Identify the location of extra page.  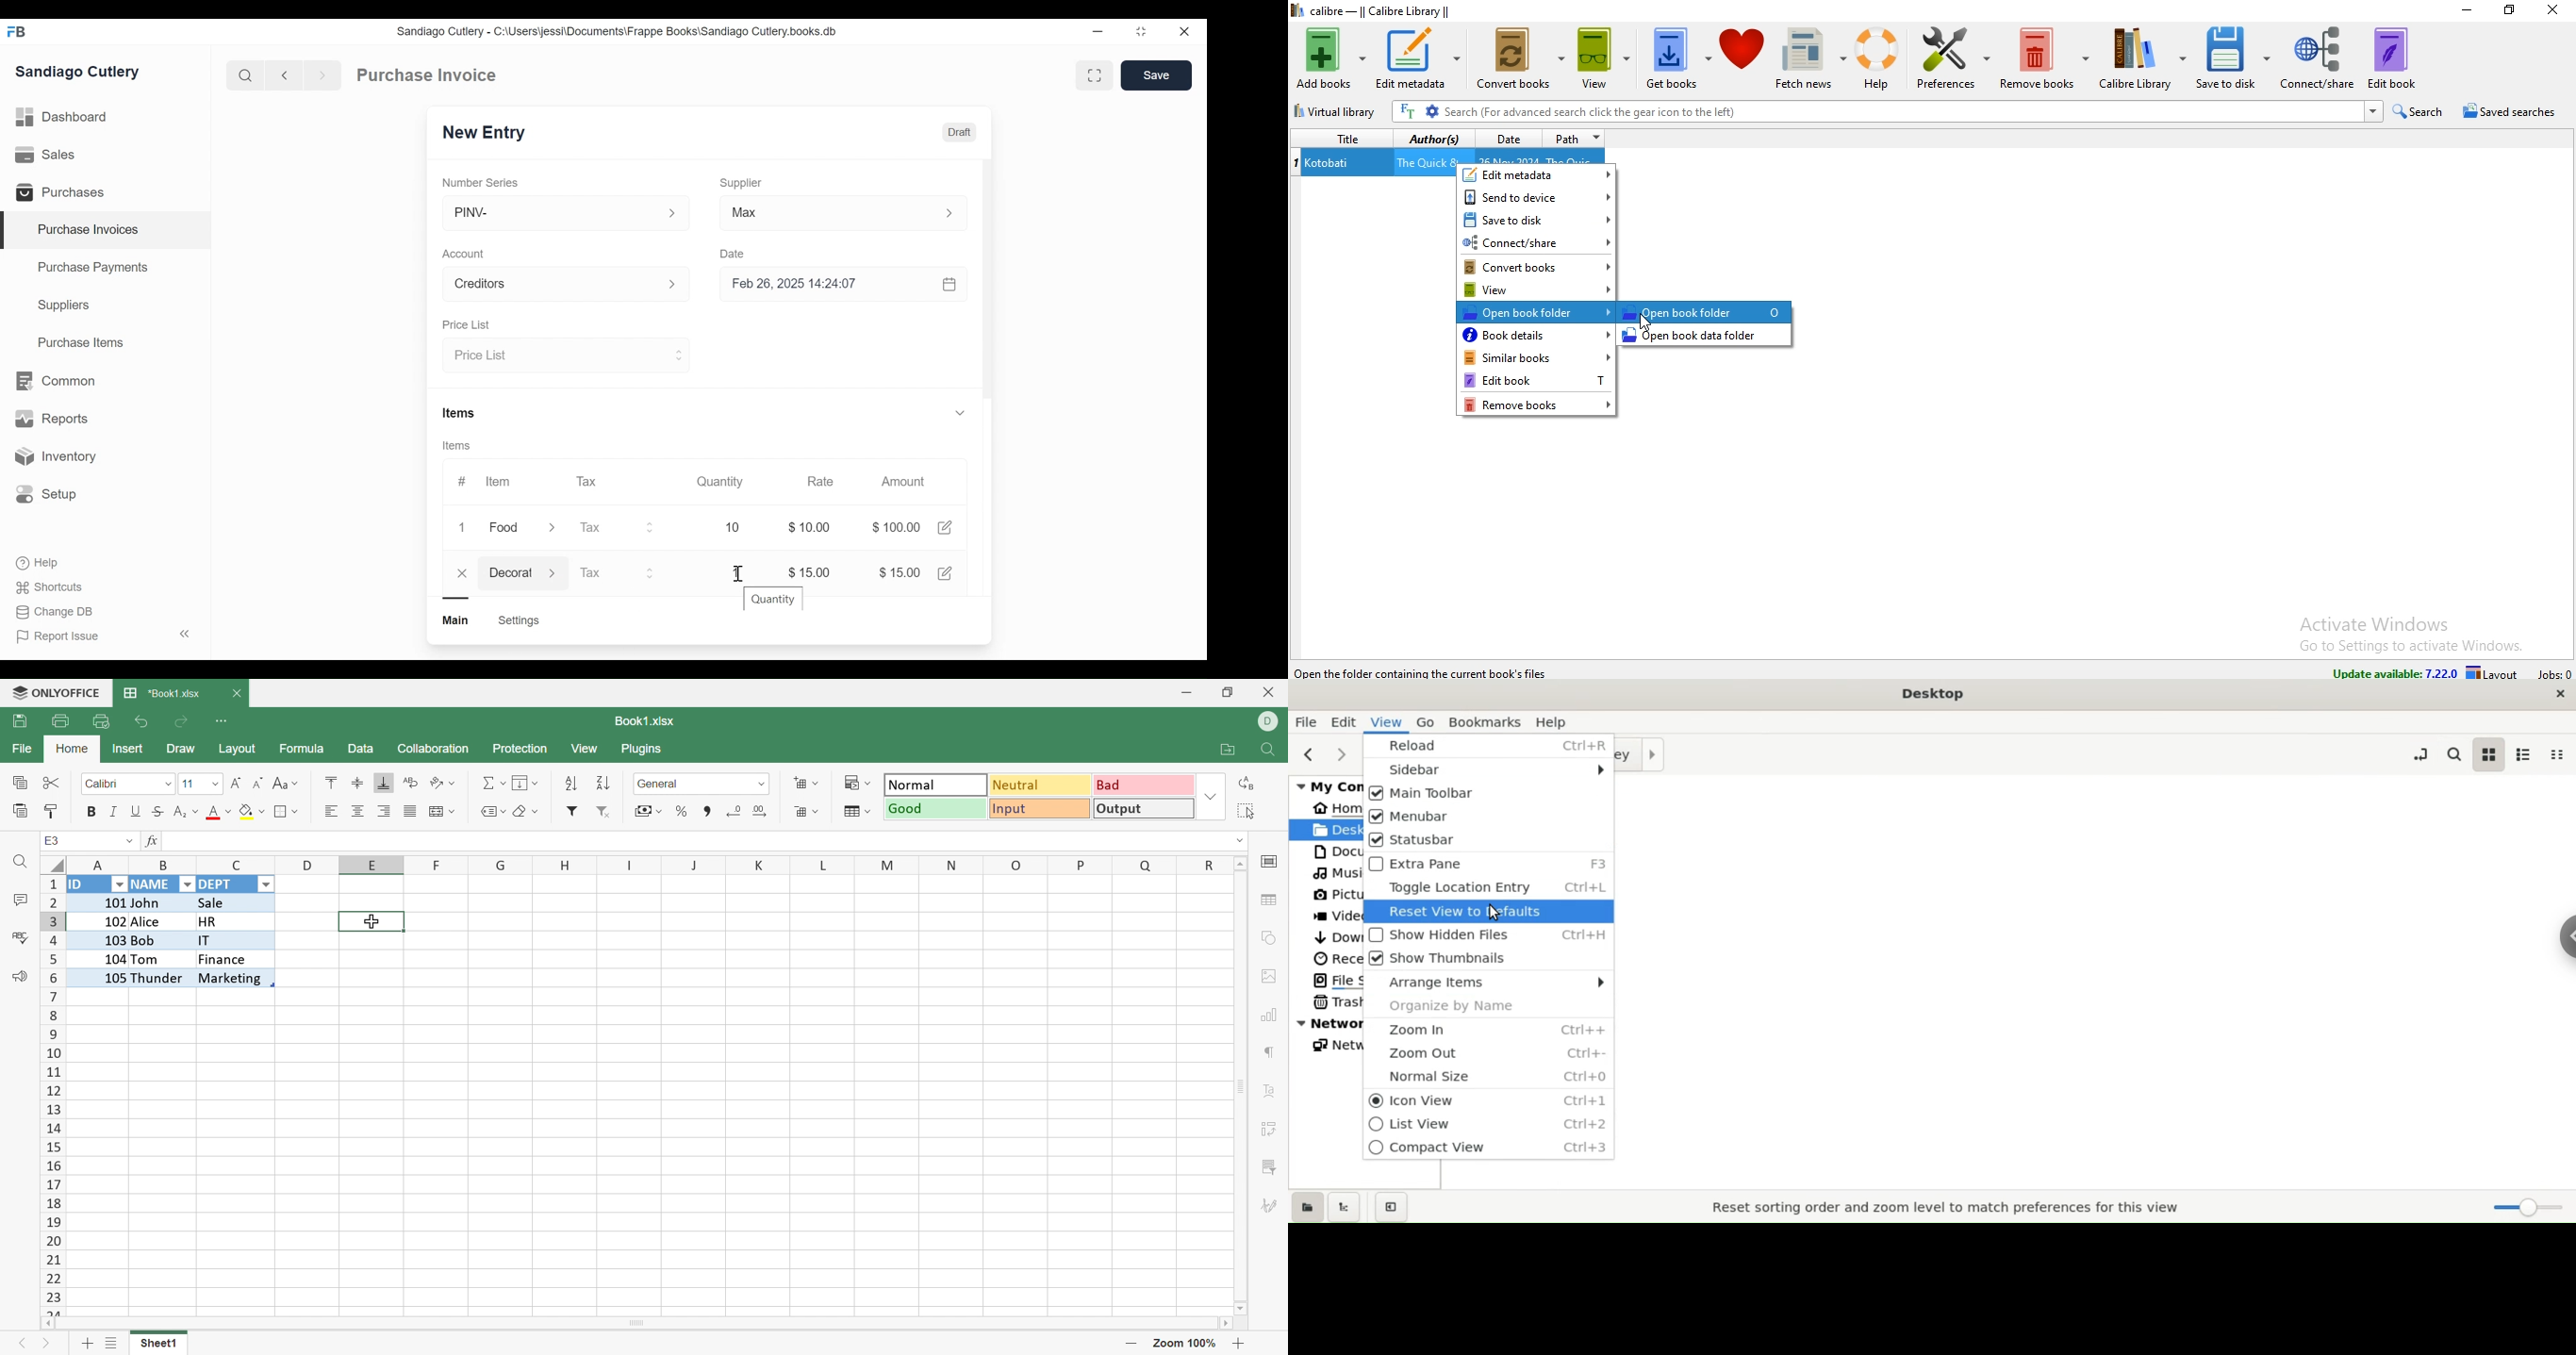
(1491, 865).